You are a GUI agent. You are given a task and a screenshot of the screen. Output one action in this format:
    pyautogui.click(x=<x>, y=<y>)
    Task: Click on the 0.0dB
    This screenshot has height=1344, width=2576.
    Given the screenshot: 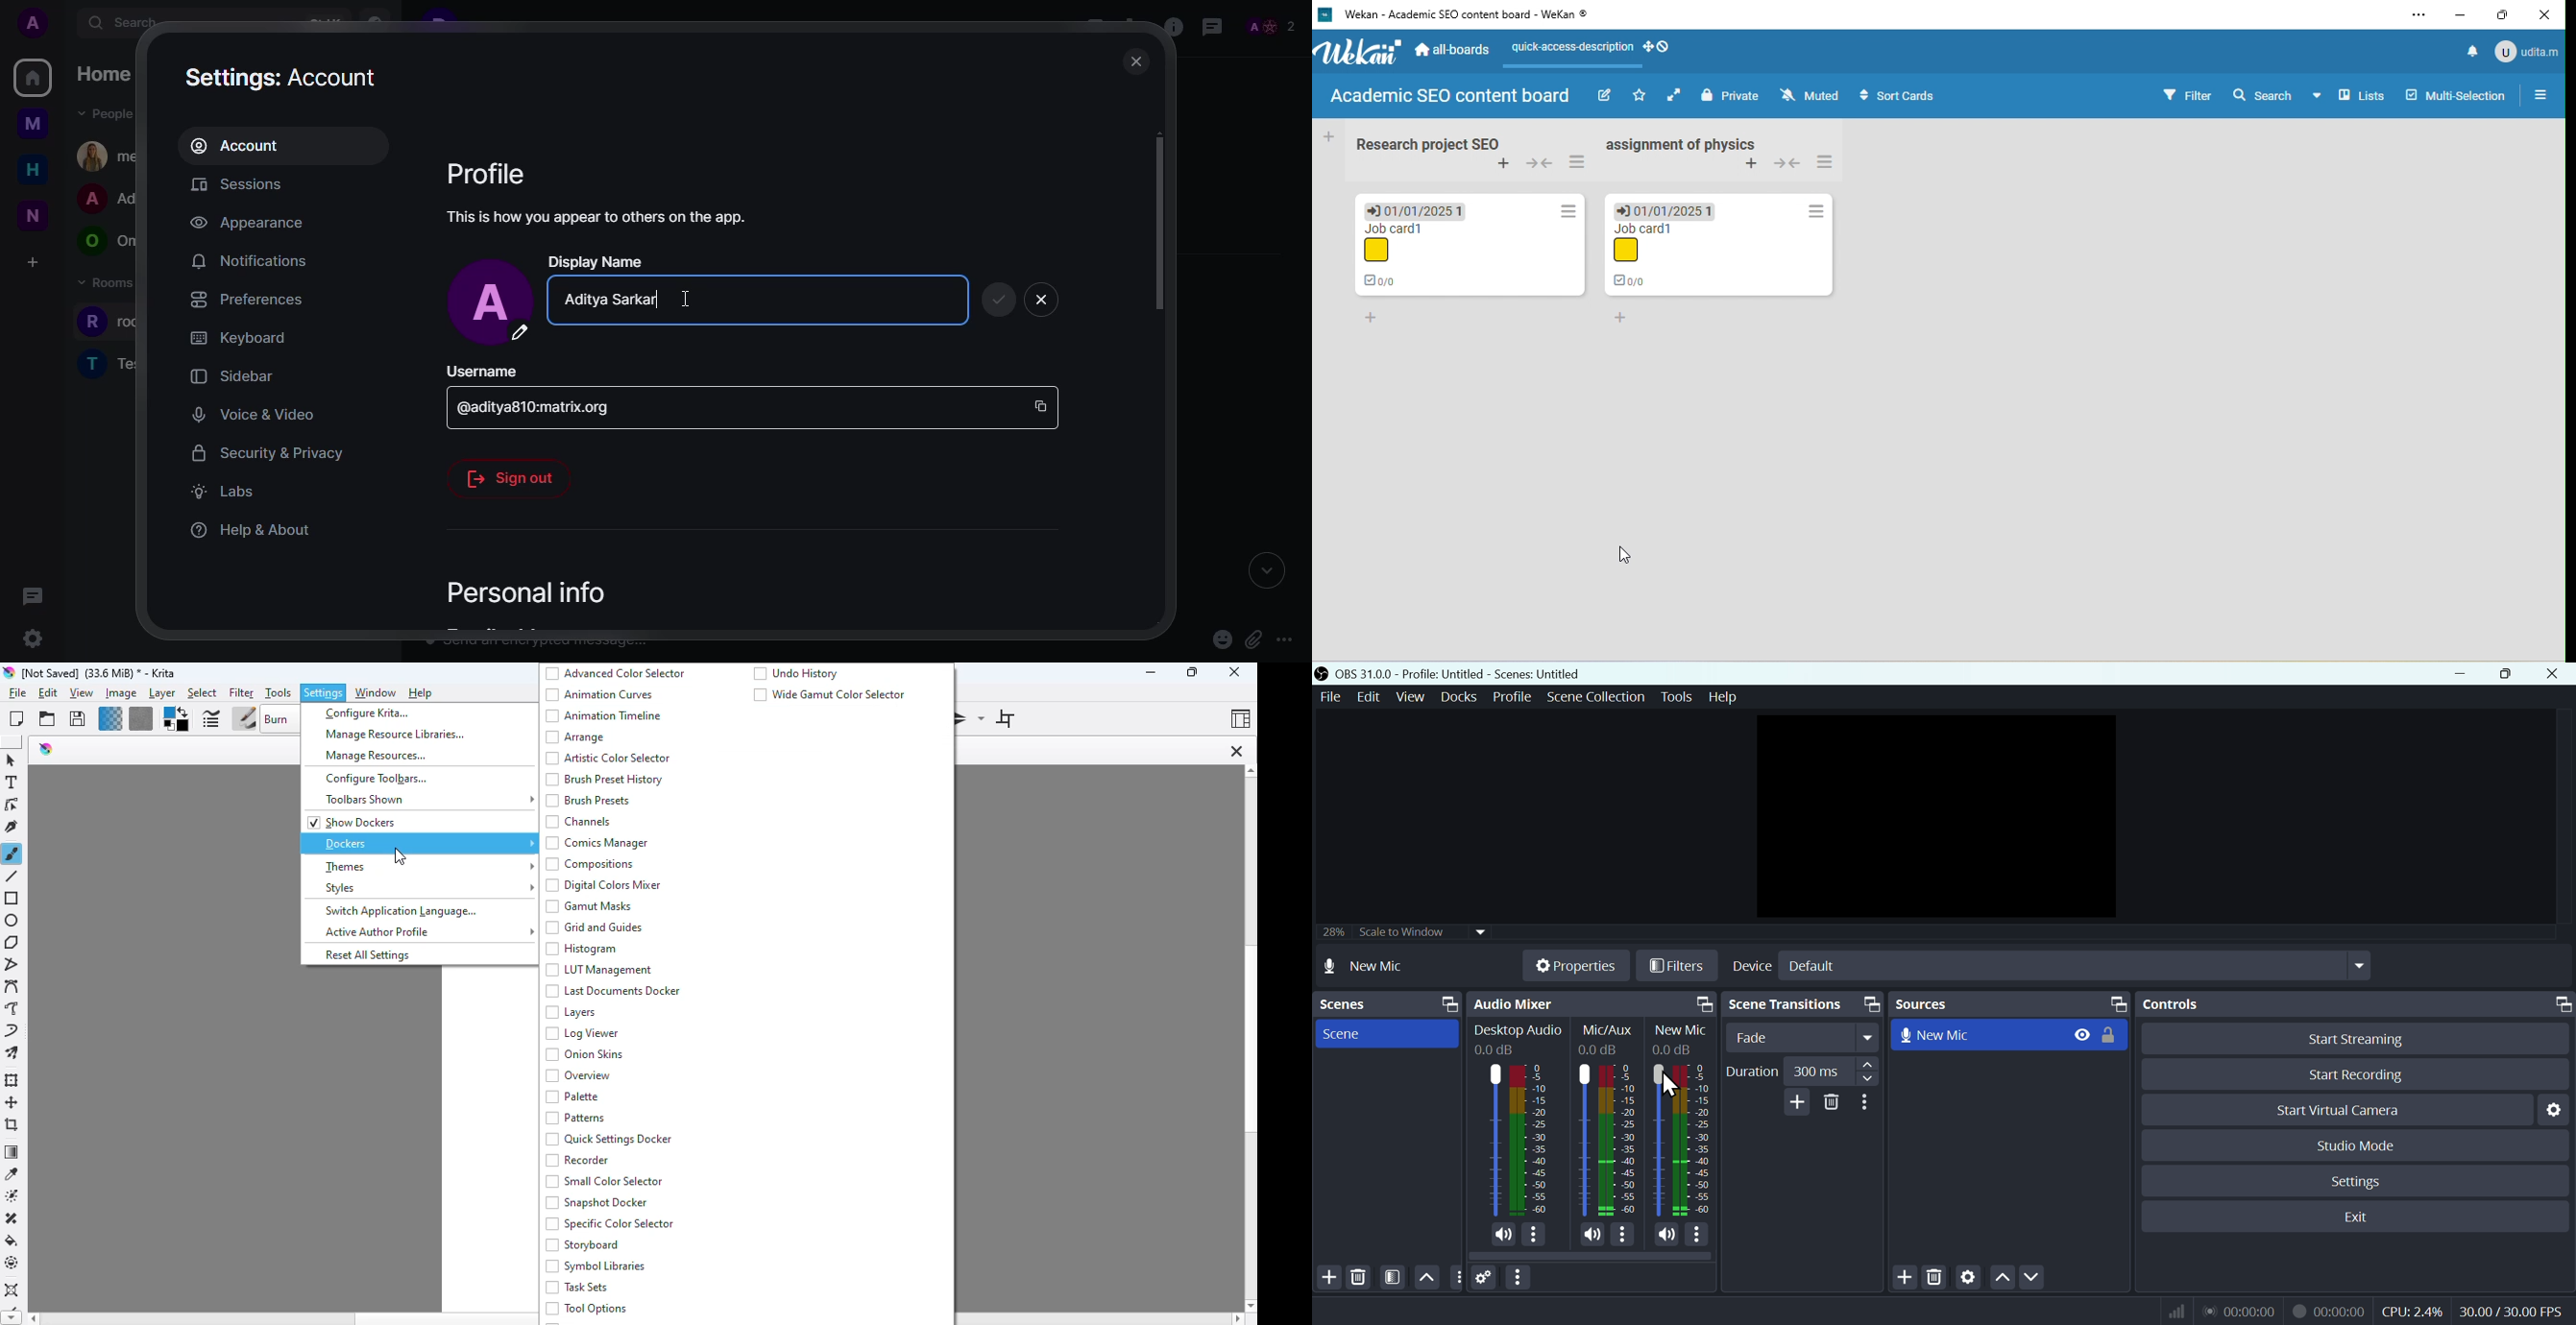 What is the action you would take?
    pyautogui.click(x=1672, y=1048)
    